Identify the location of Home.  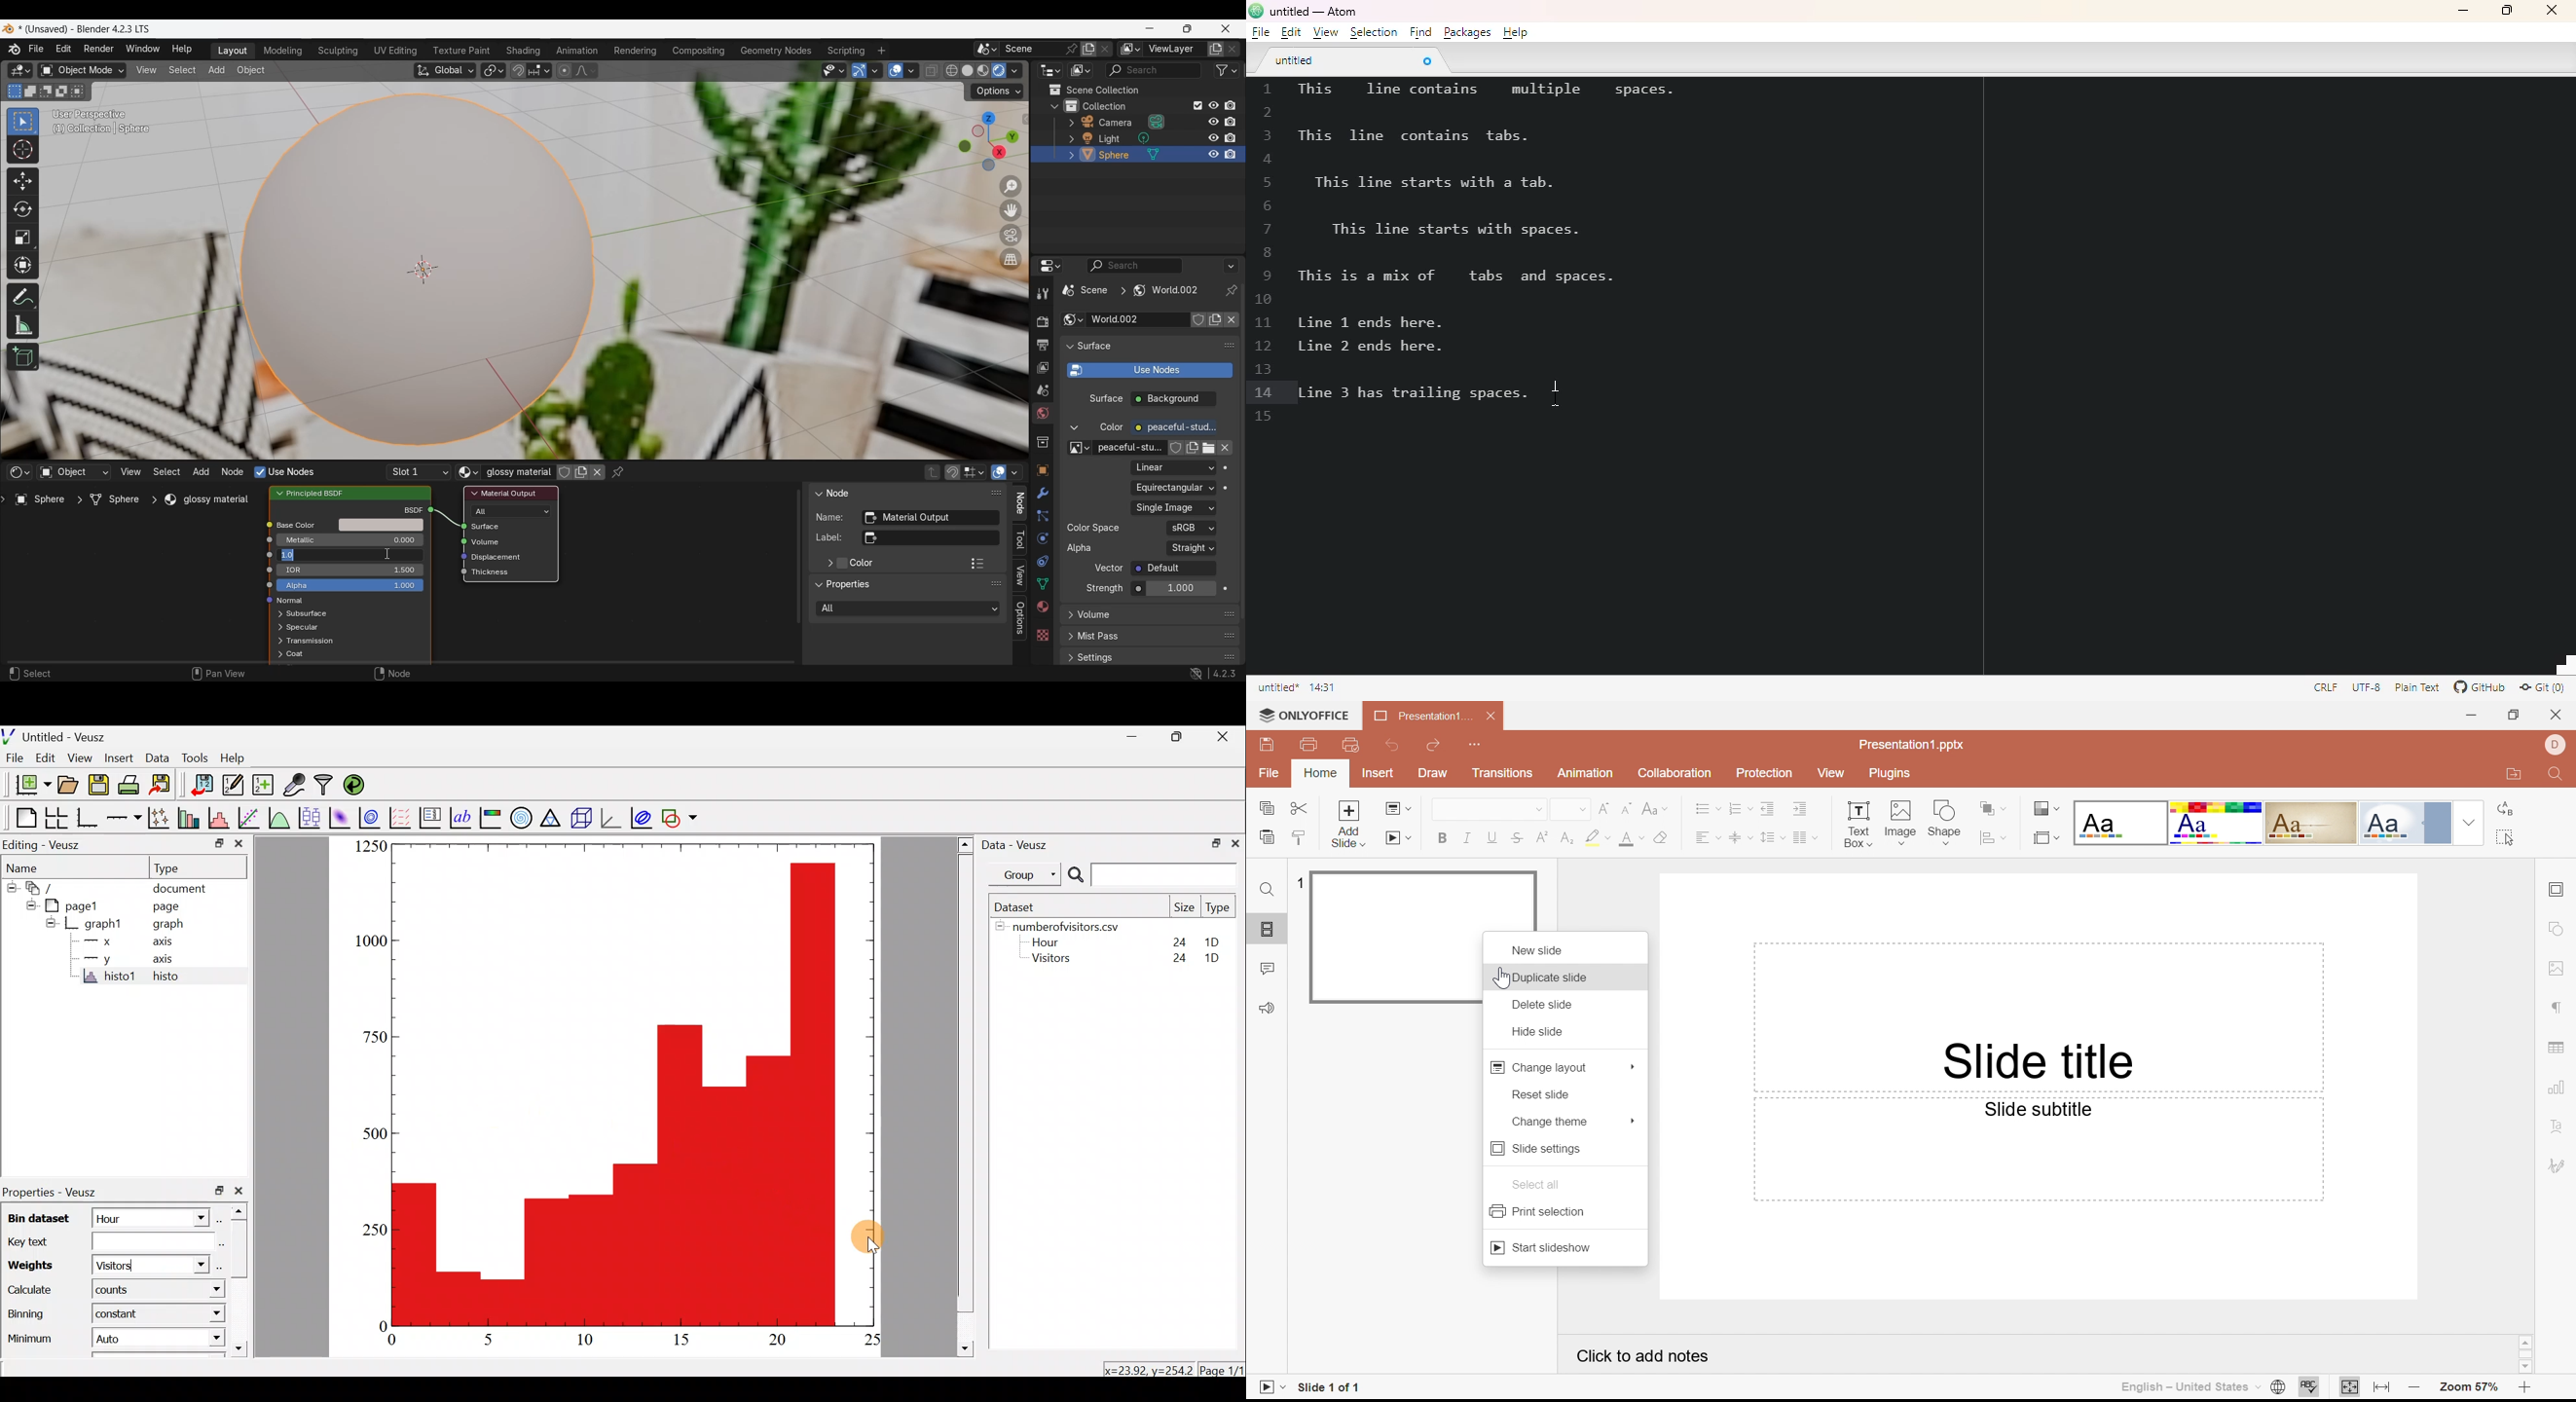
(1320, 773).